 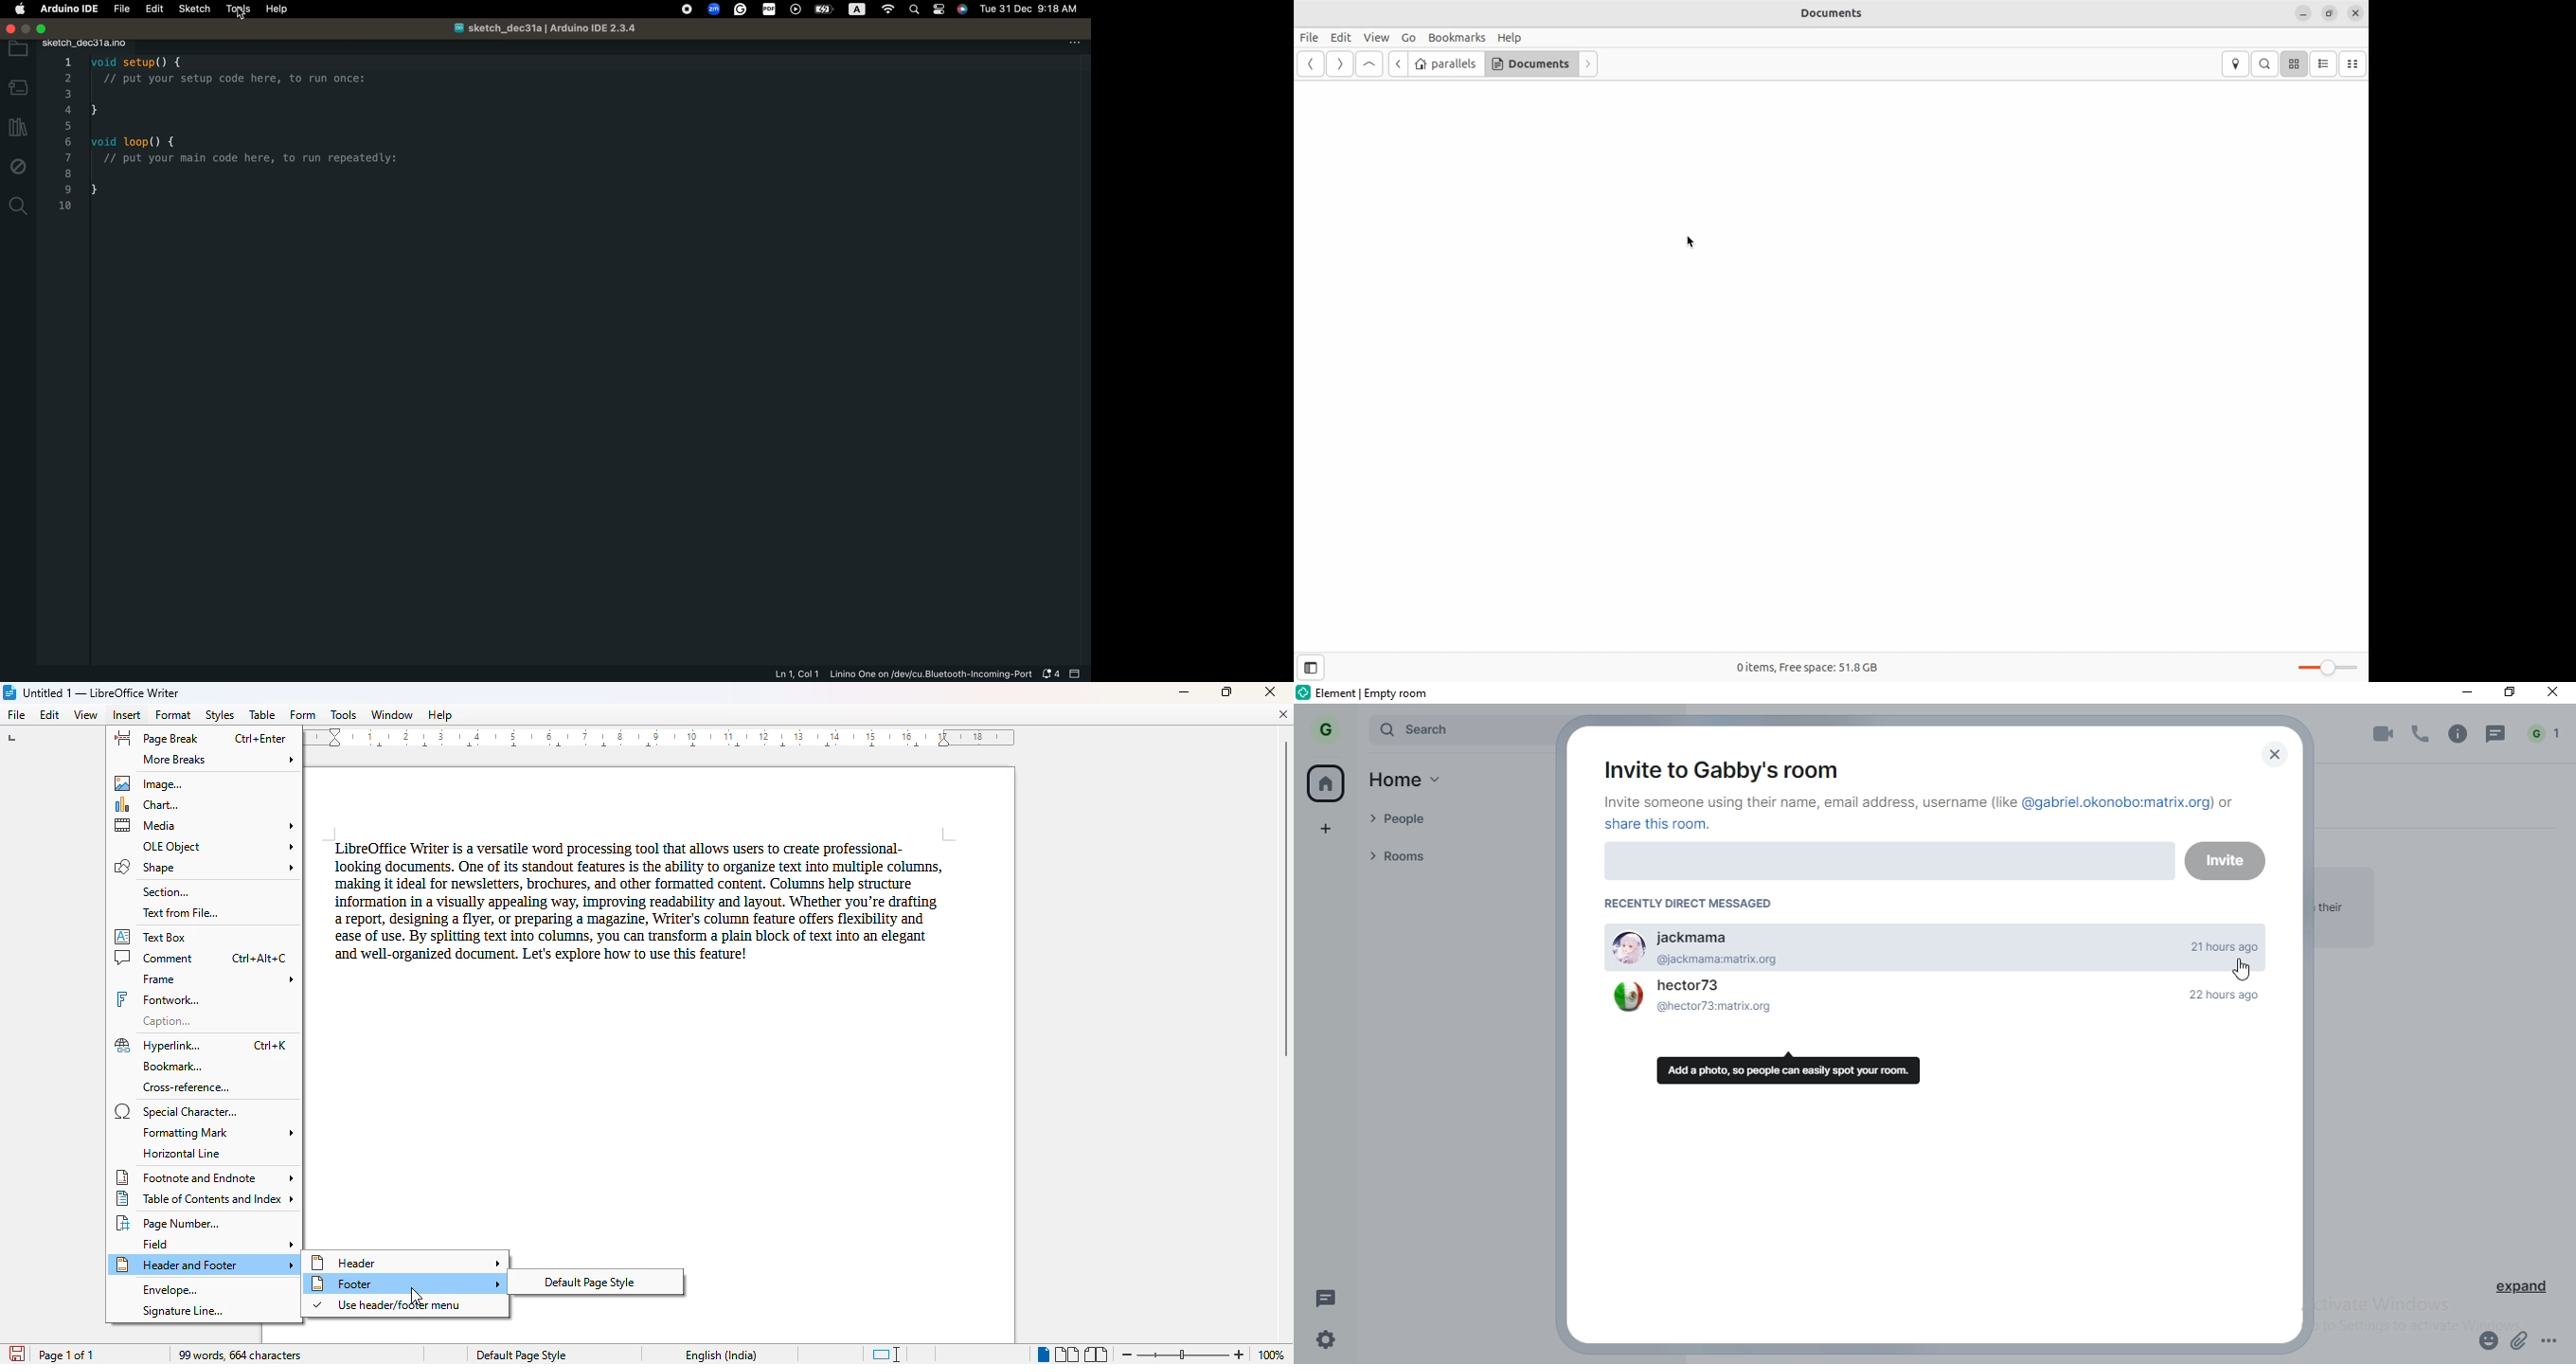 I want to click on text from file, so click(x=180, y=913).